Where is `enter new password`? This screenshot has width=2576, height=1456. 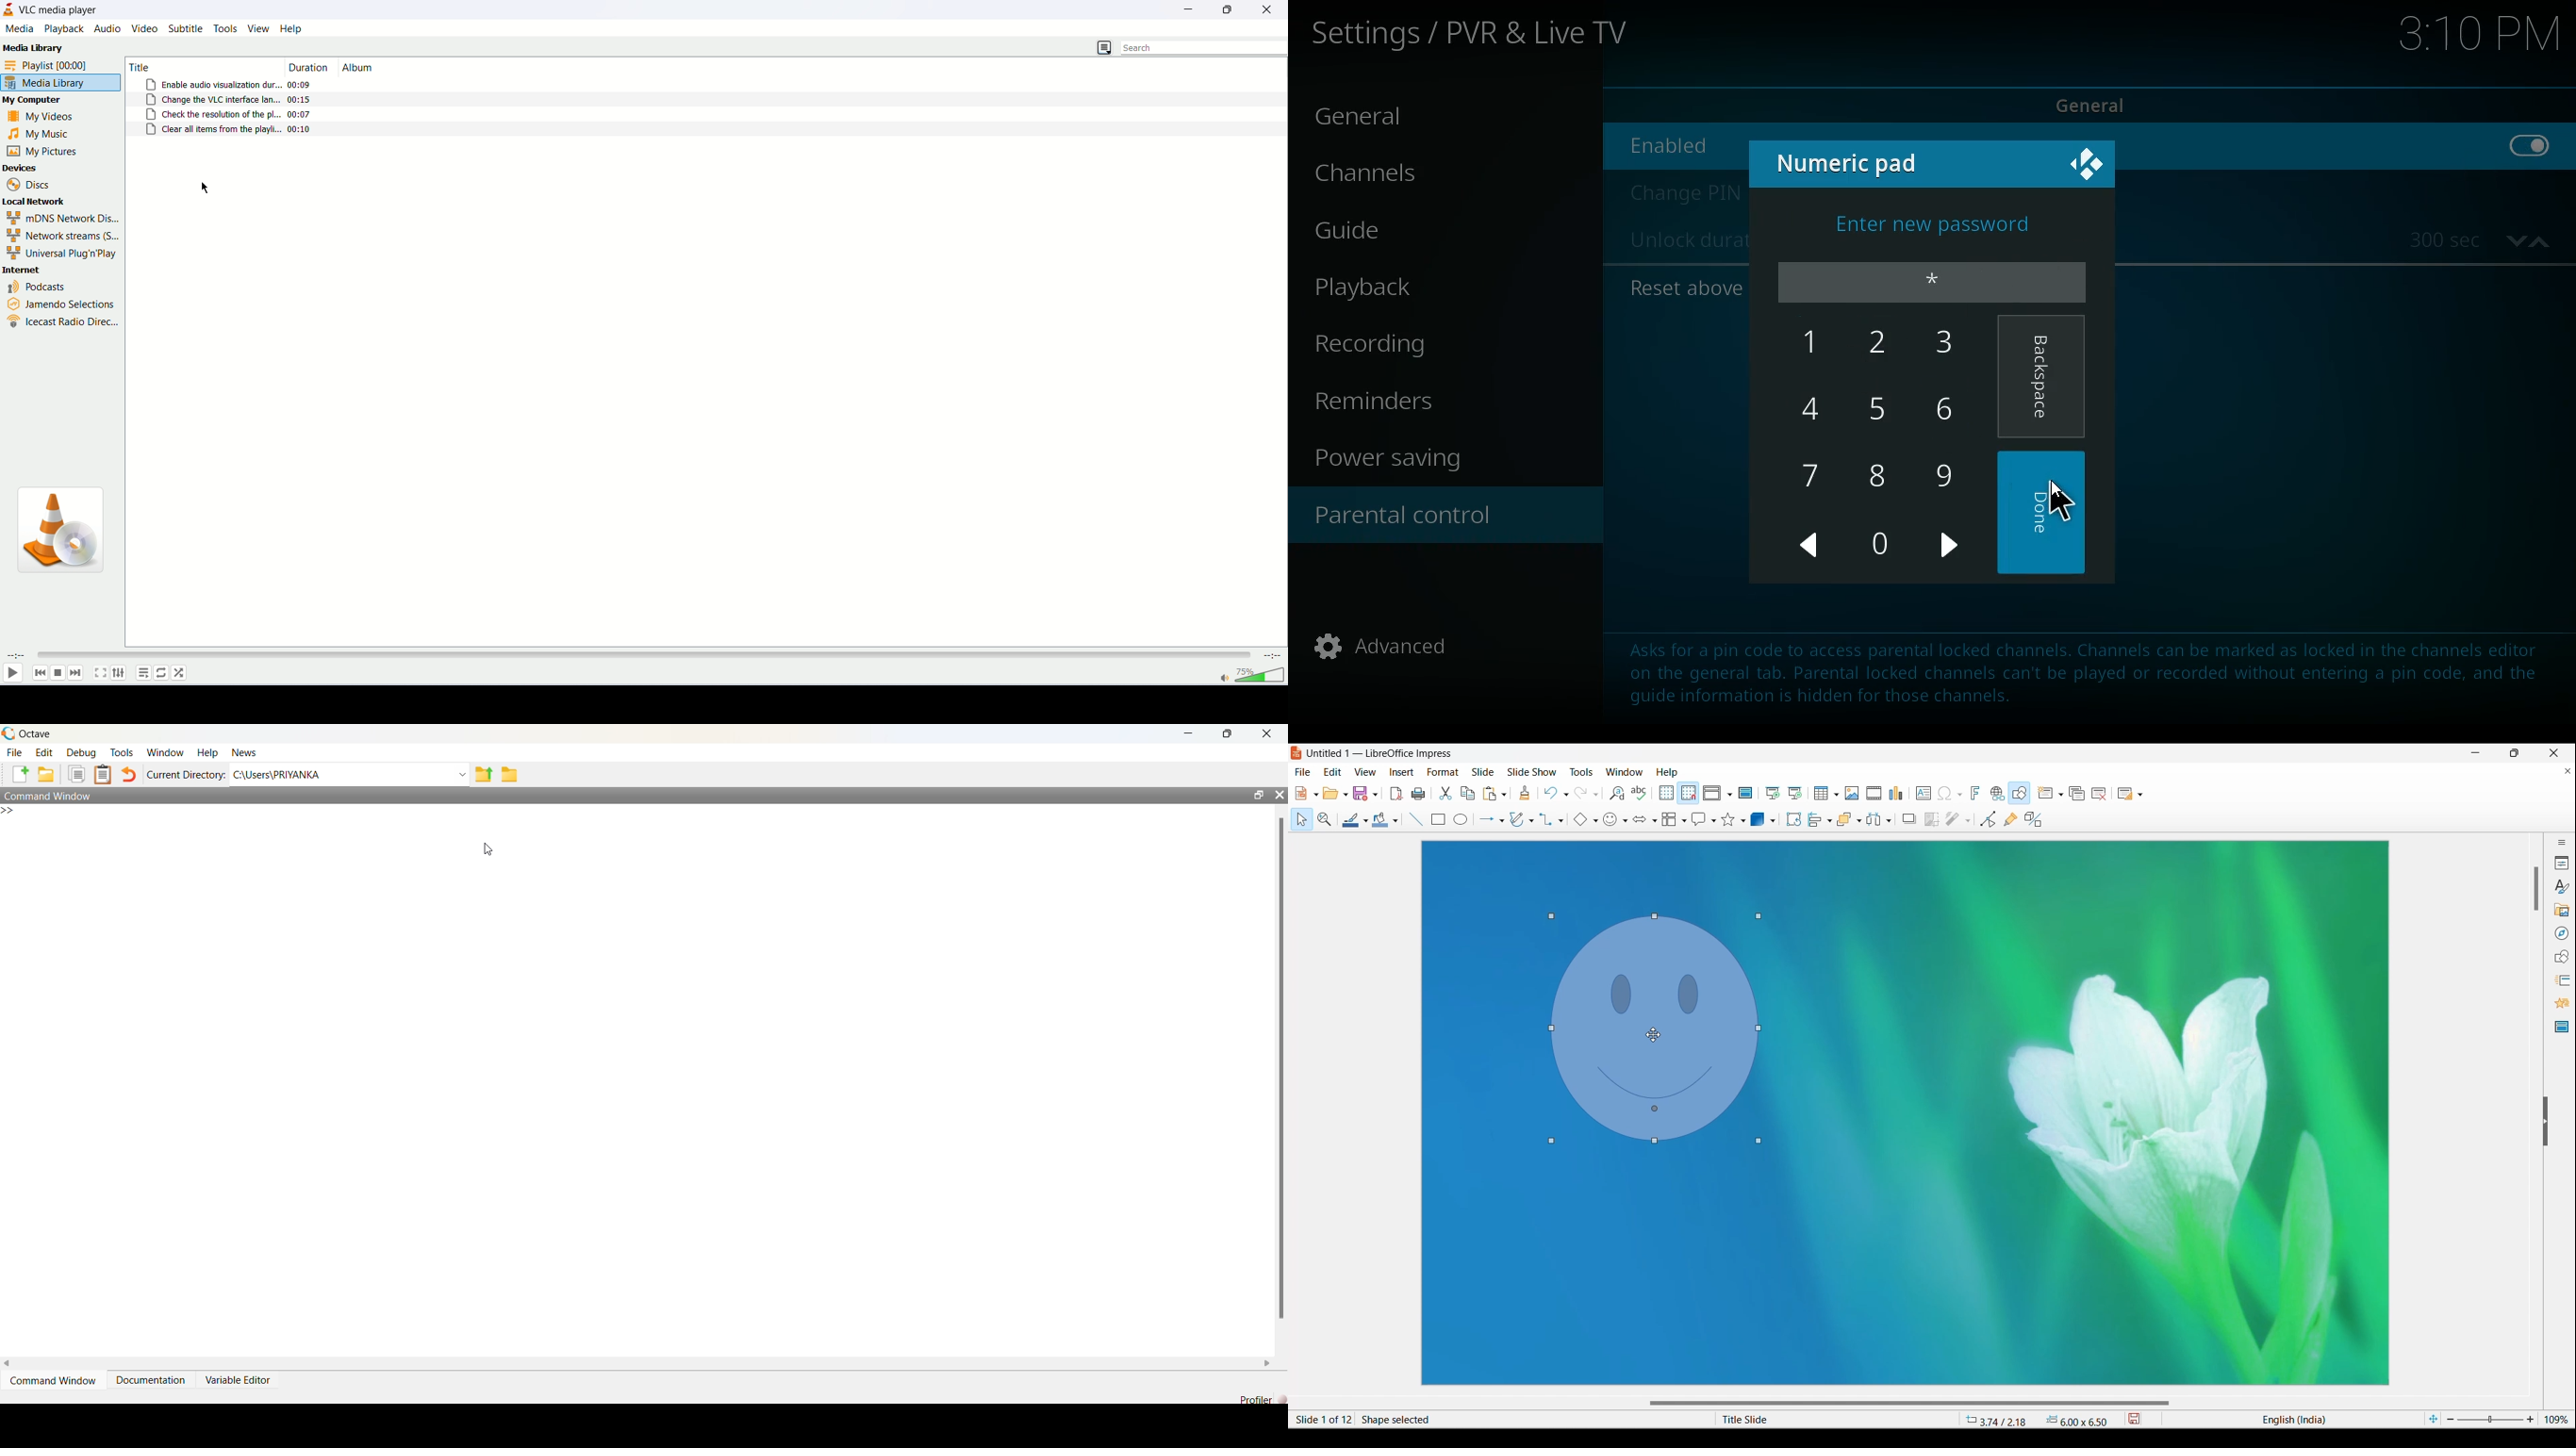 enter new password is located at coordinates (1935, 221).